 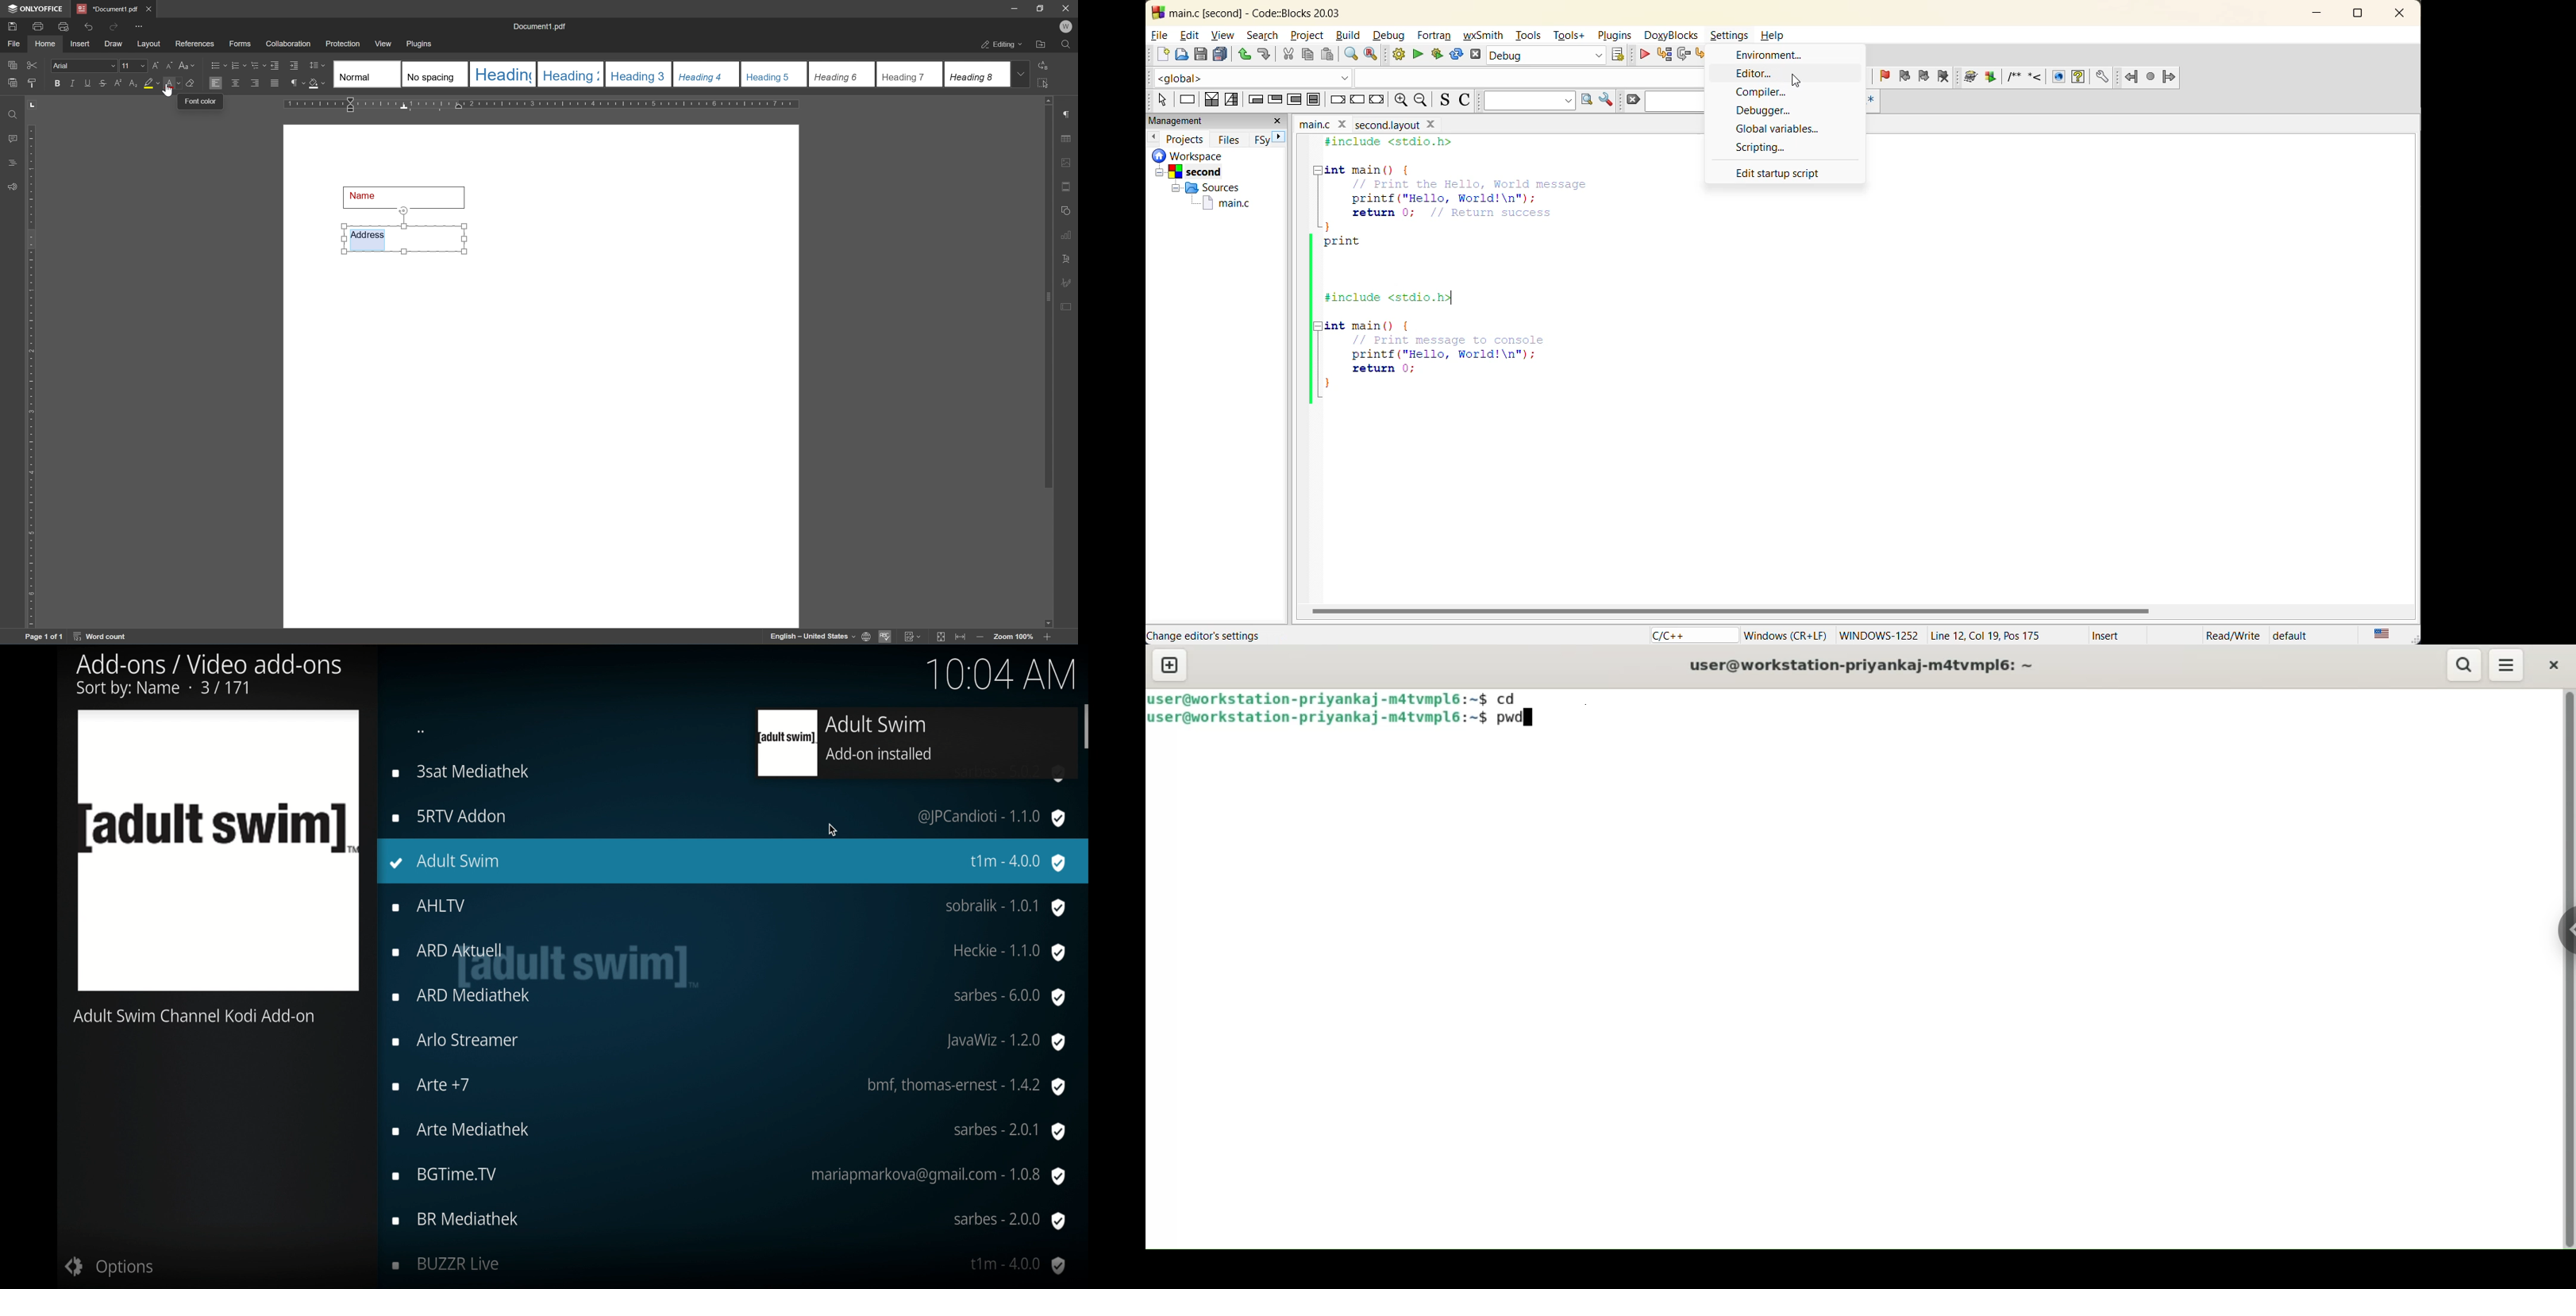 I want to click on welcome, so click(x=1066, y=27).